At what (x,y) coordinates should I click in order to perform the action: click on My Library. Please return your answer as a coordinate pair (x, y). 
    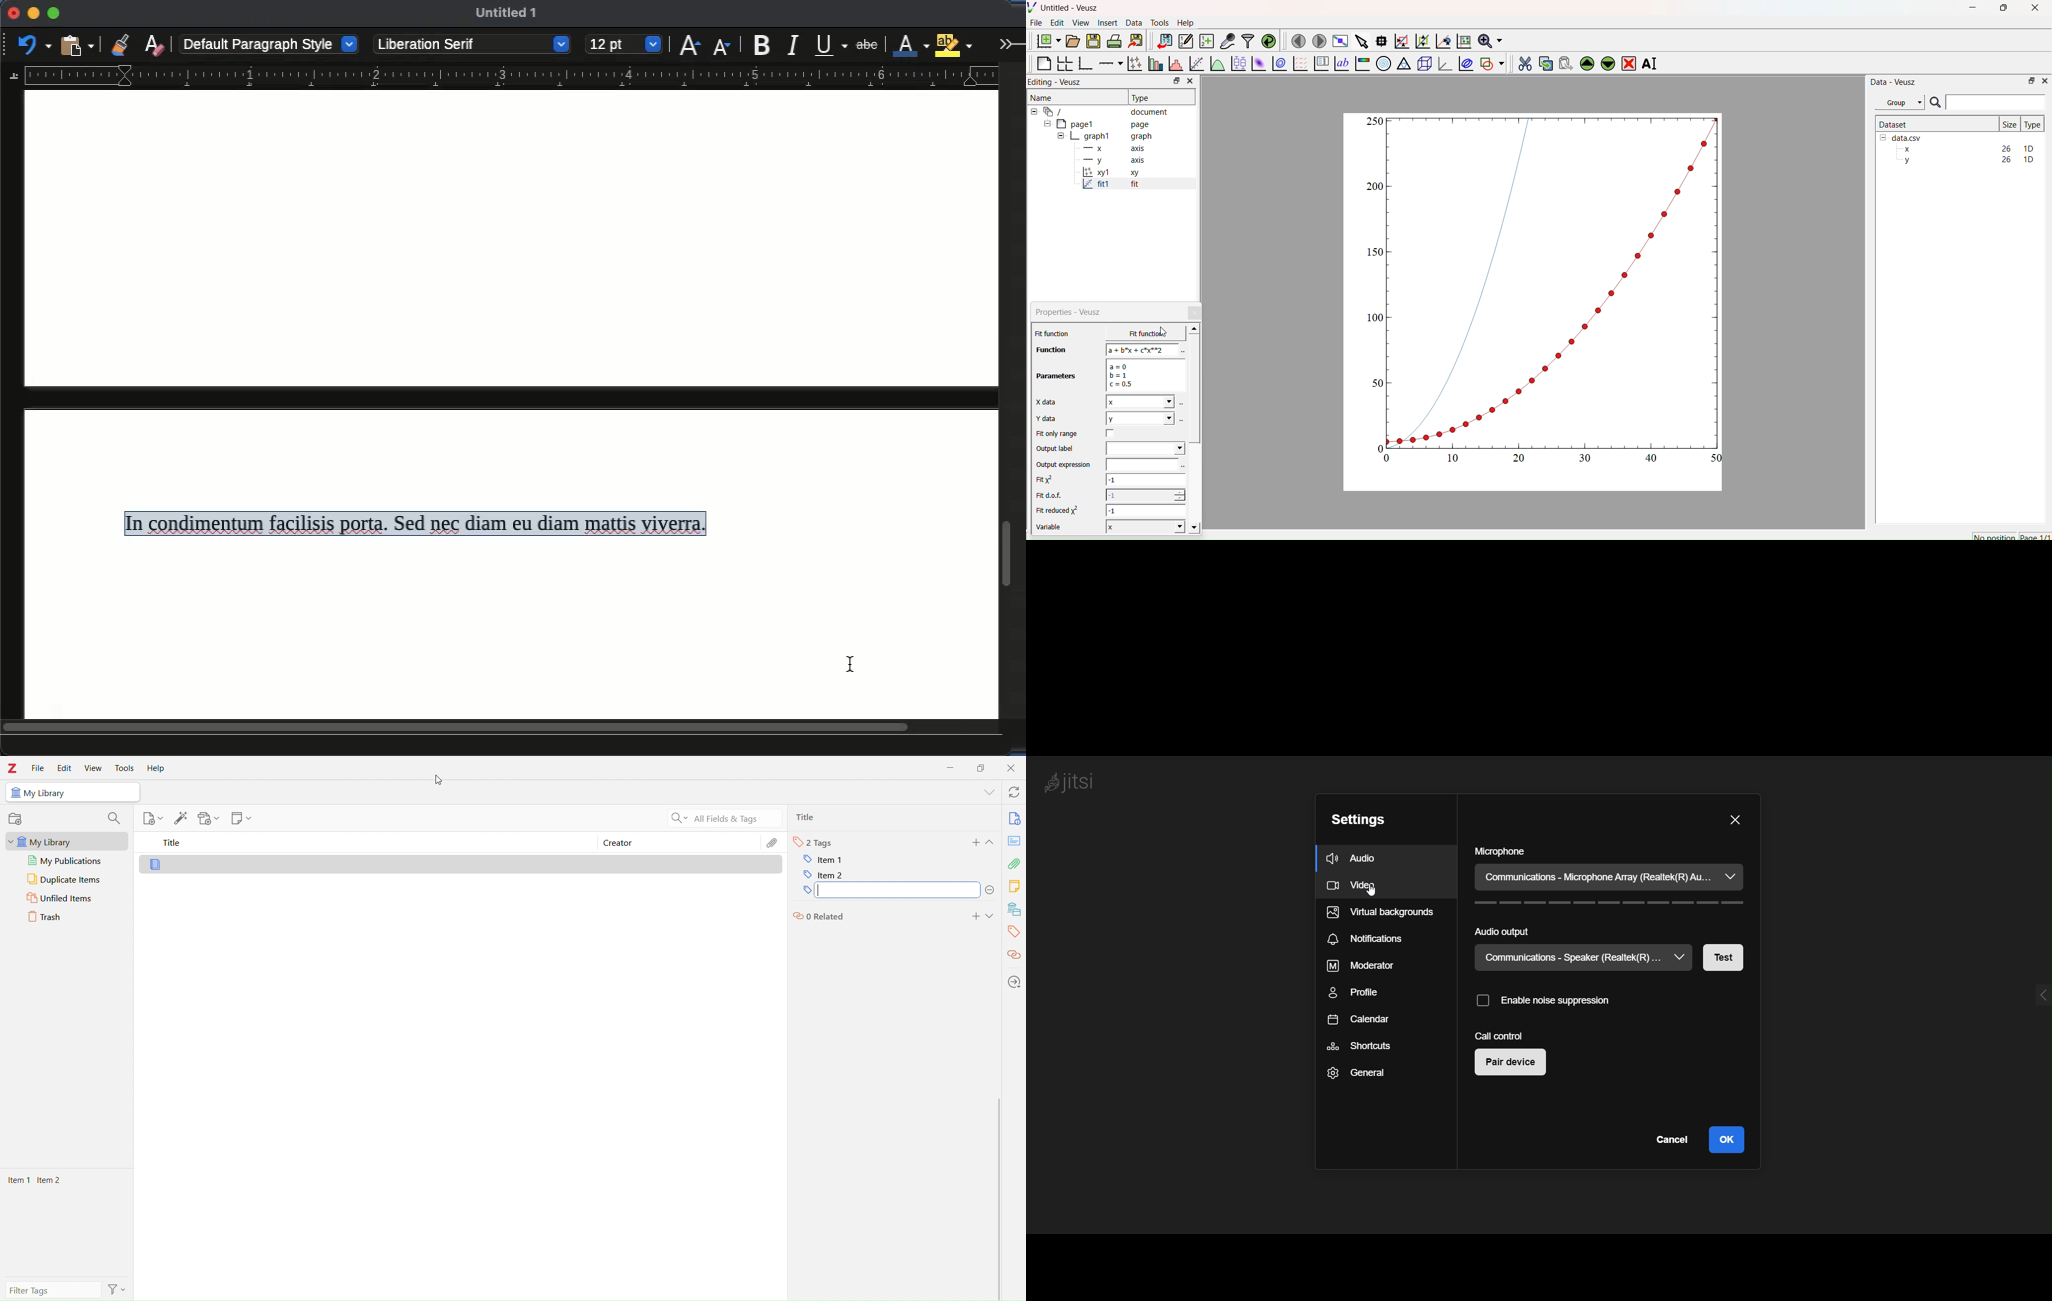
    Looking at the image, I should click on (73, 792).